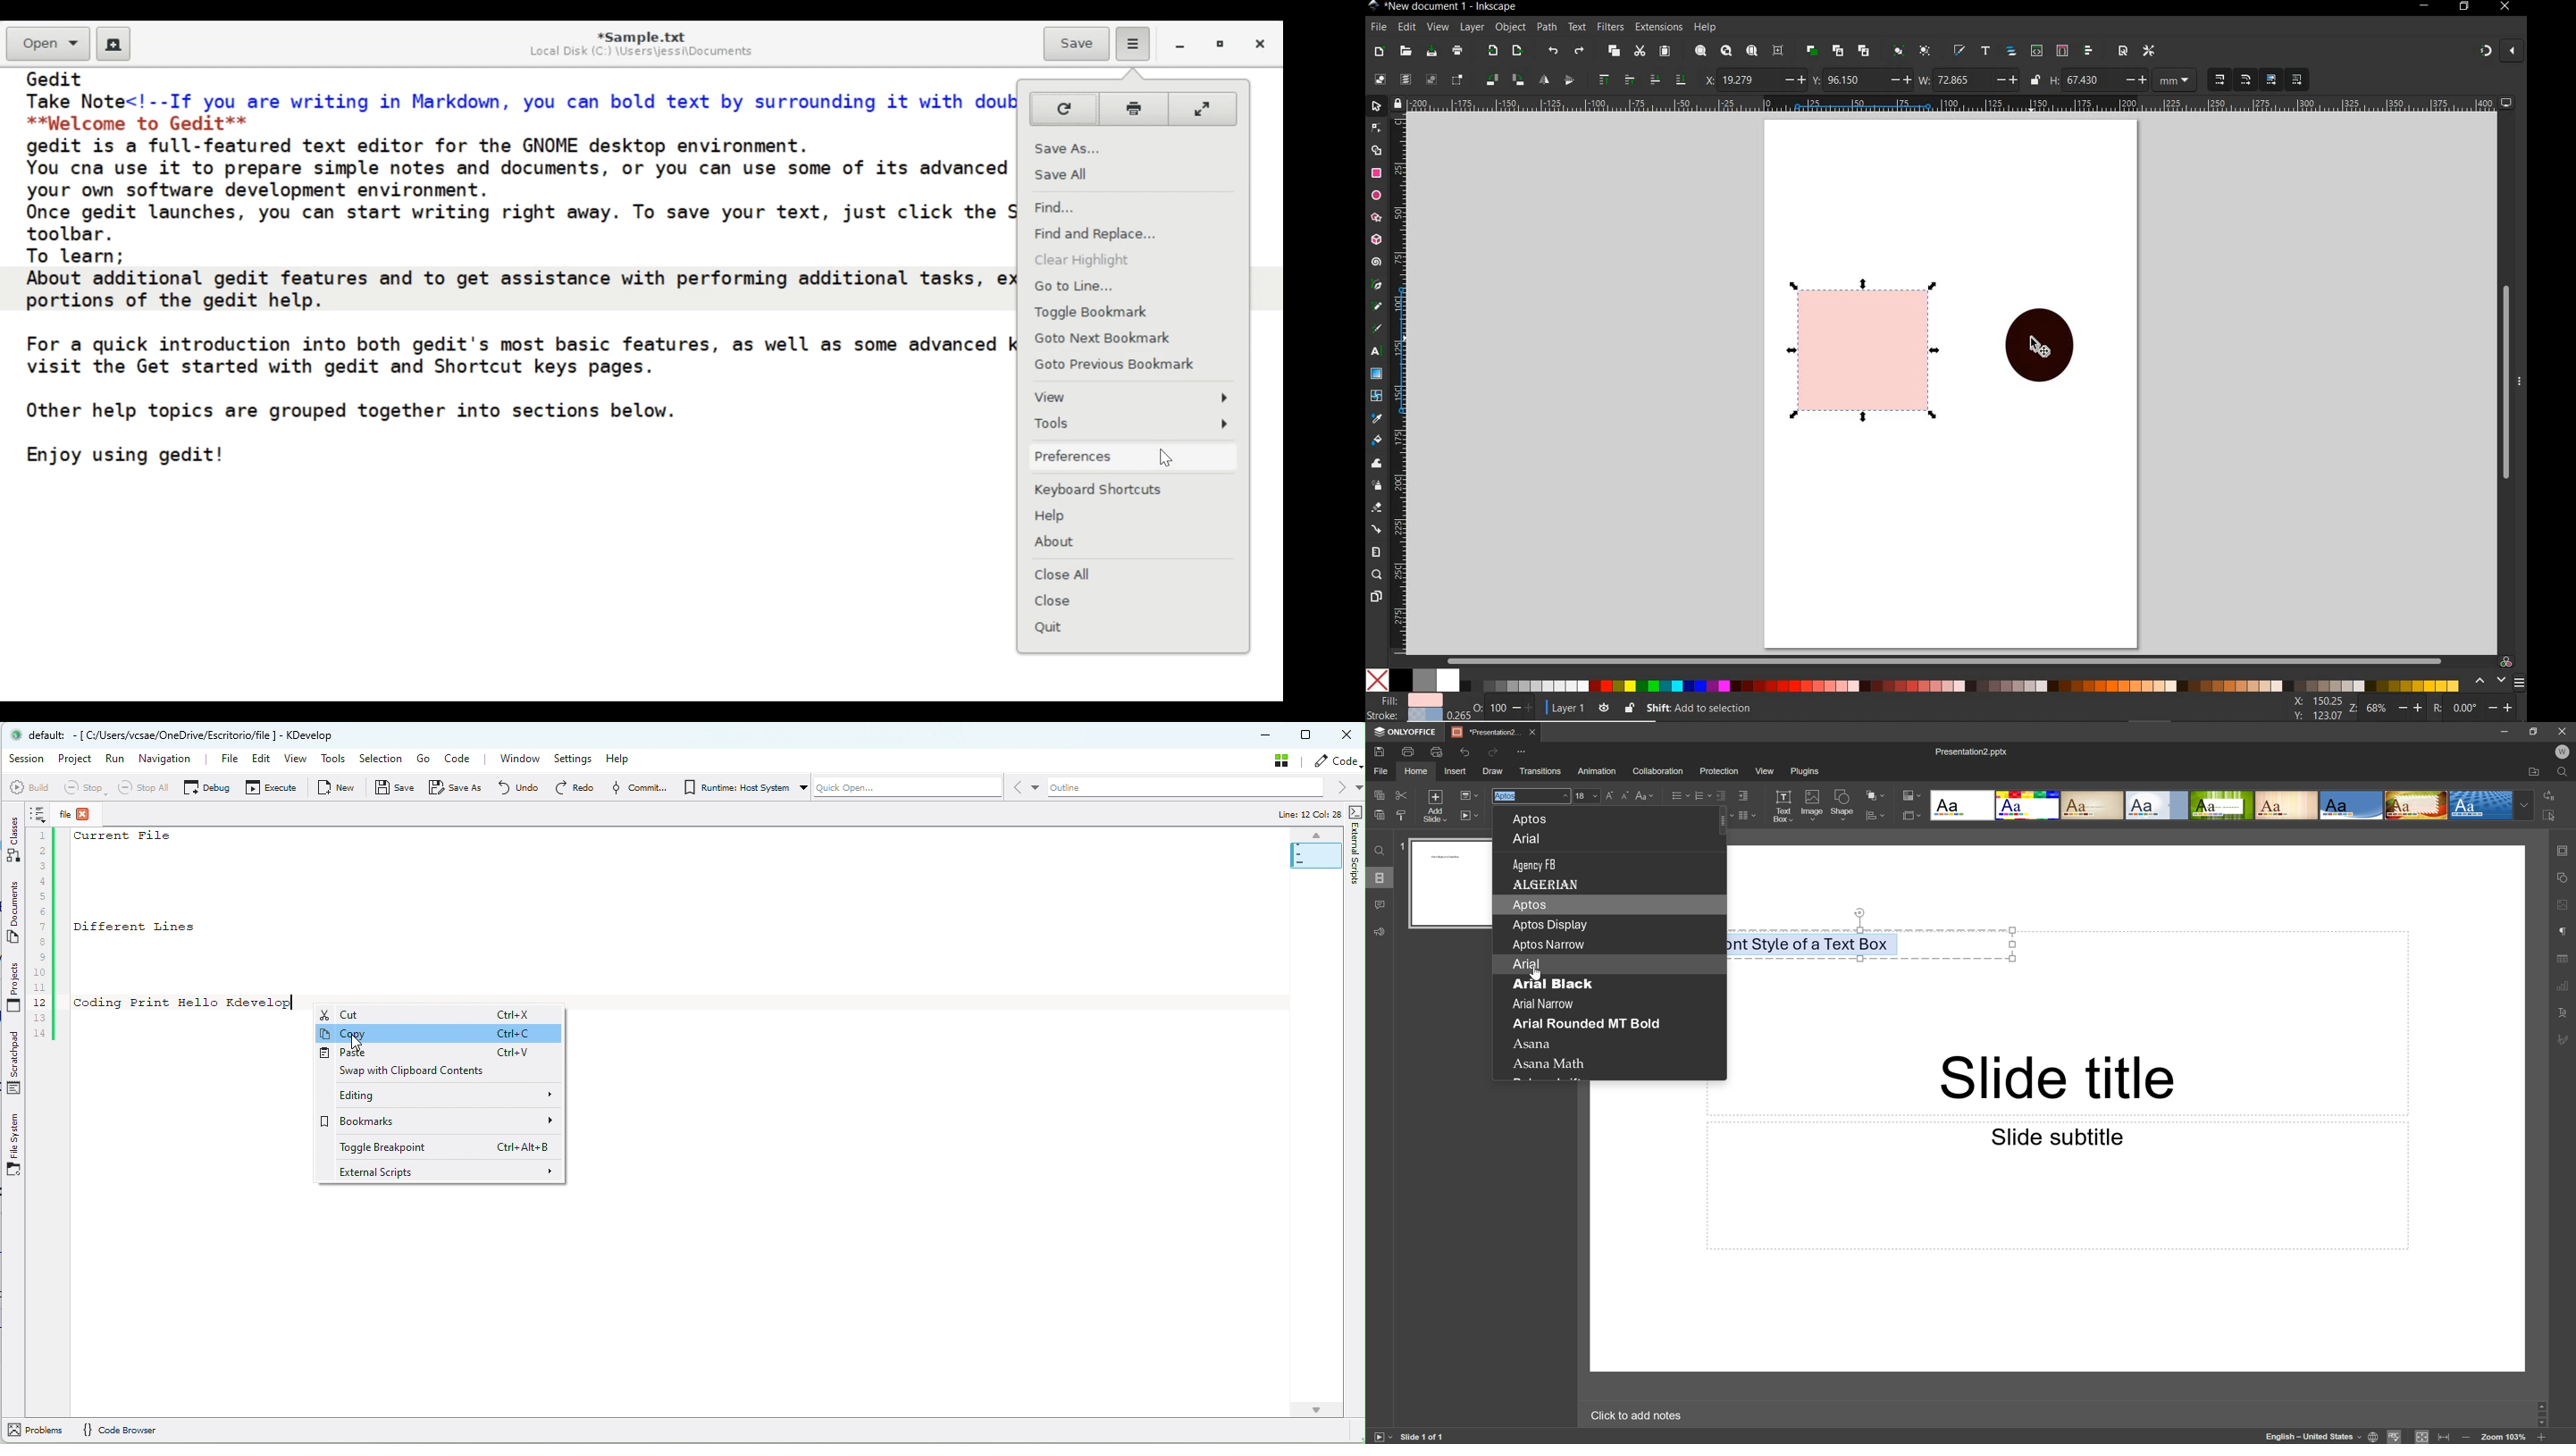 The width and height of the screenshot is (2576, 1456). I want to click on redo, so click(1579, 50).